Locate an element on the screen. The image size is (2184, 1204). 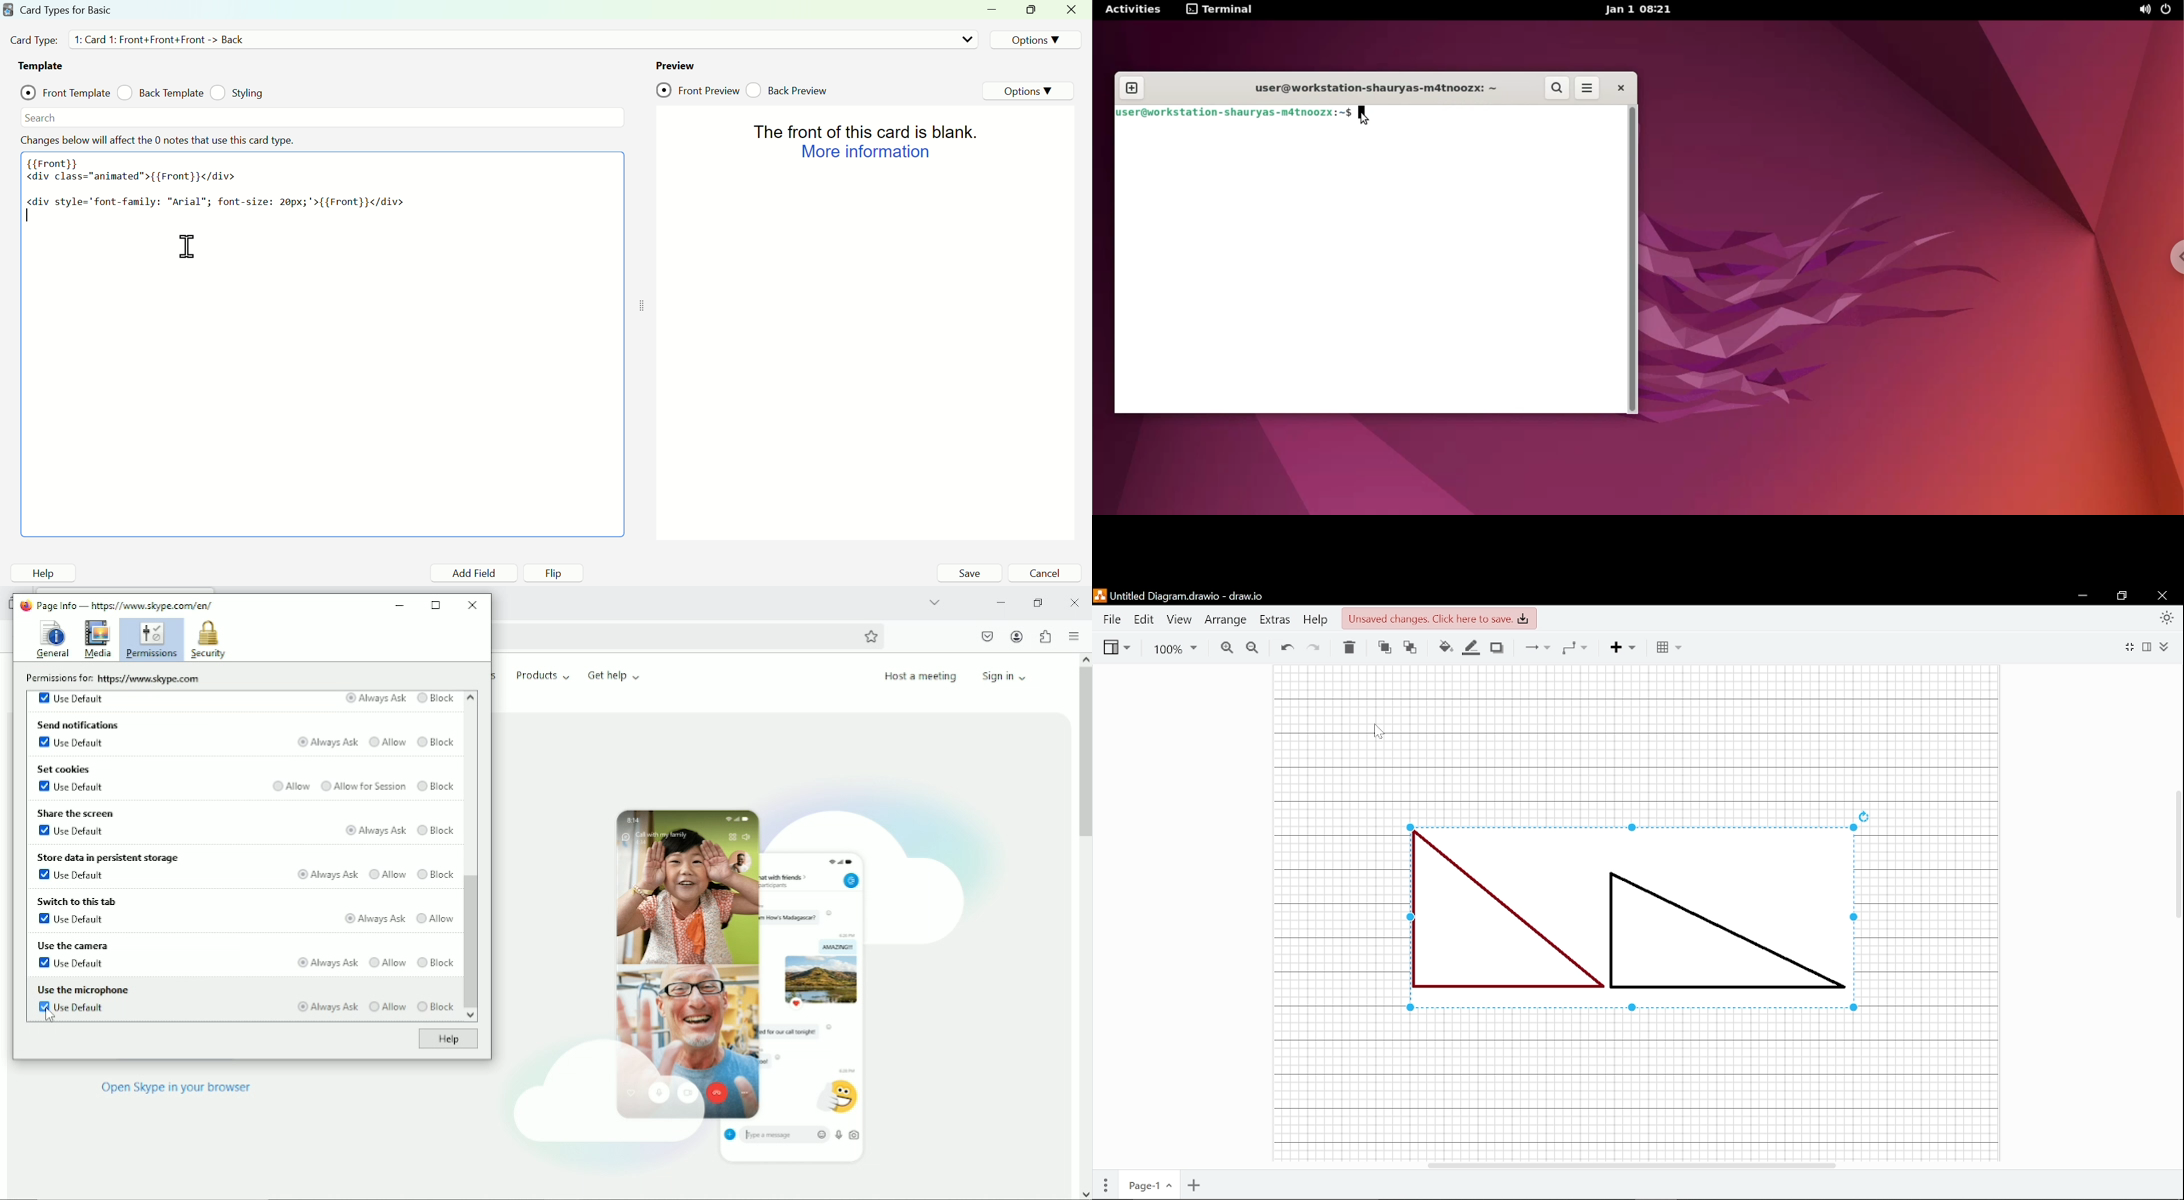
Collapse/expand is located at coordinates (2167, 648).